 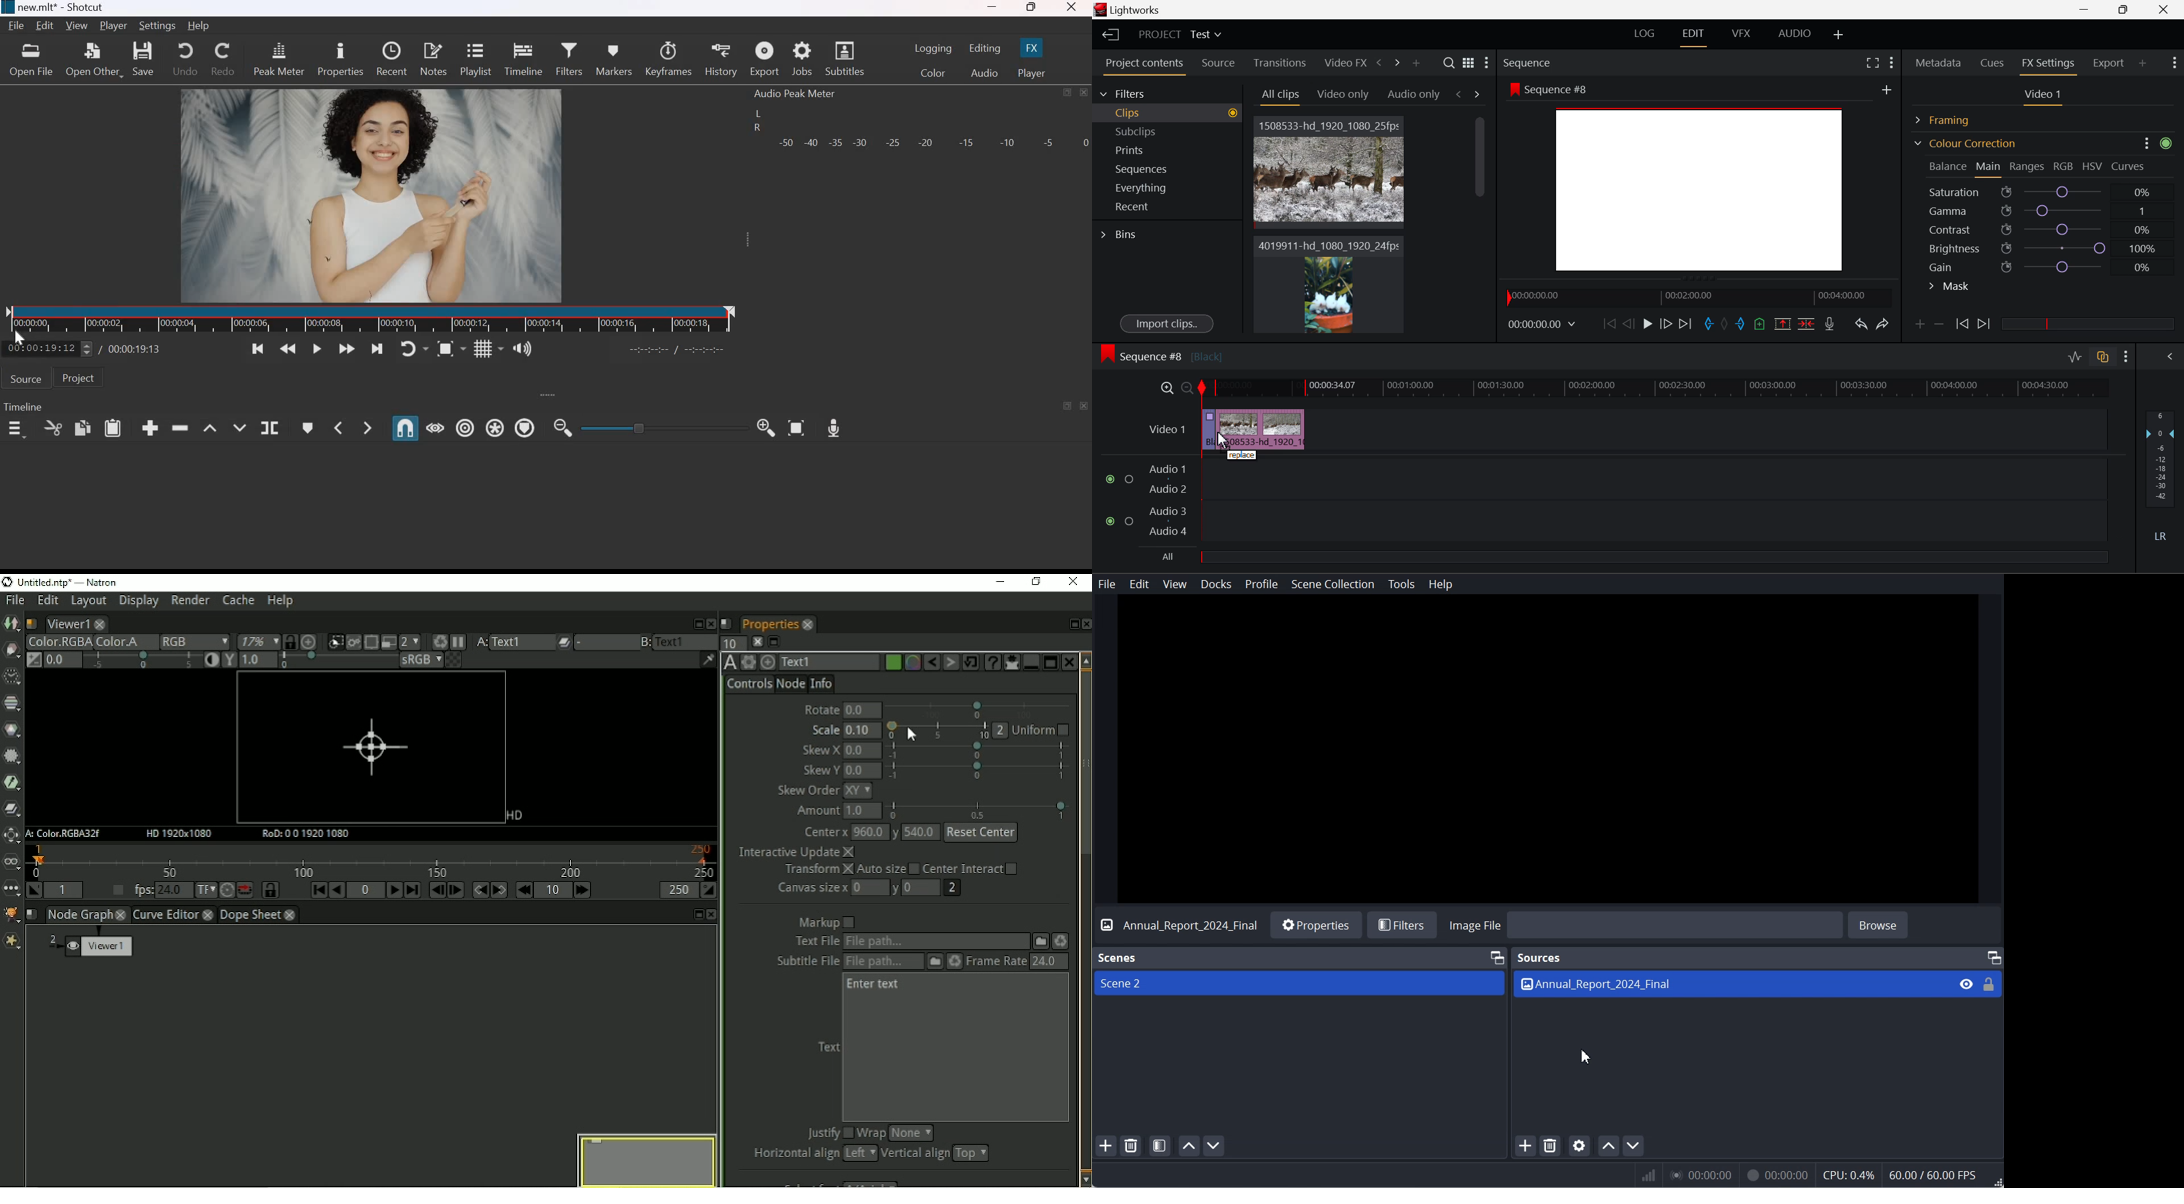 What do you see at coordinates (1133, 92) in the screenshot?
I see `Filters` at bounding box center [1133, 92].